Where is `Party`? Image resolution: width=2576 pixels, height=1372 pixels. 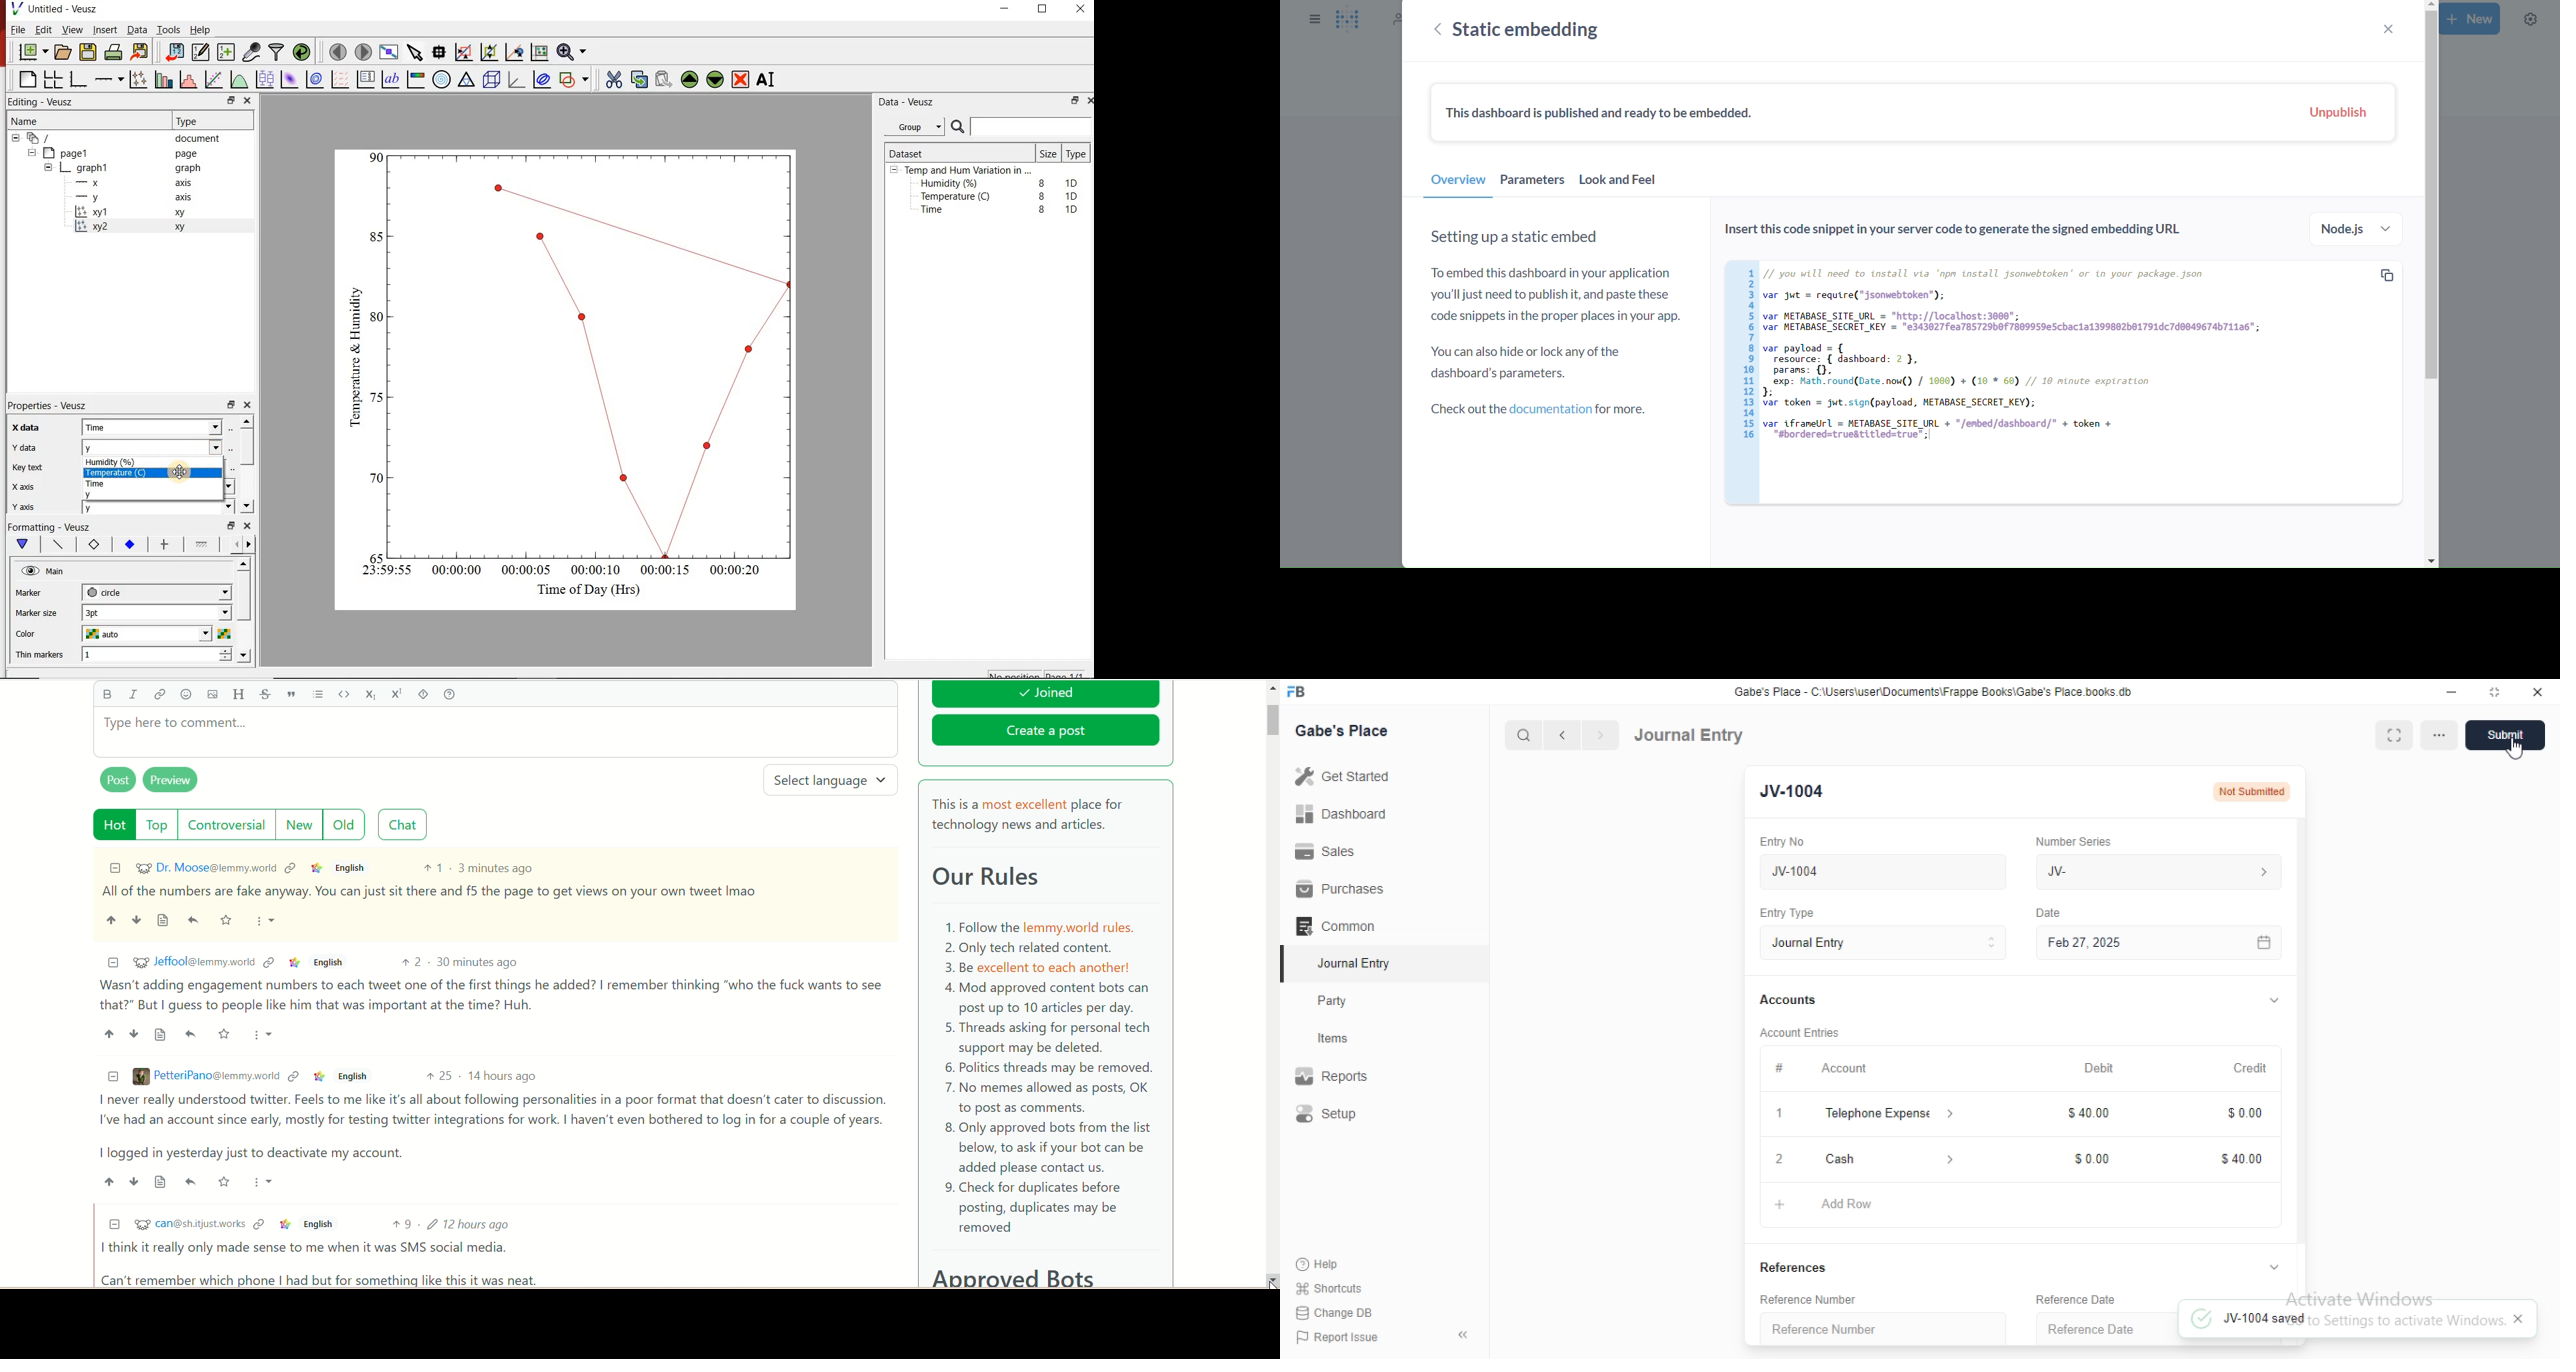 Party is located at coordinates (1334, 1001).